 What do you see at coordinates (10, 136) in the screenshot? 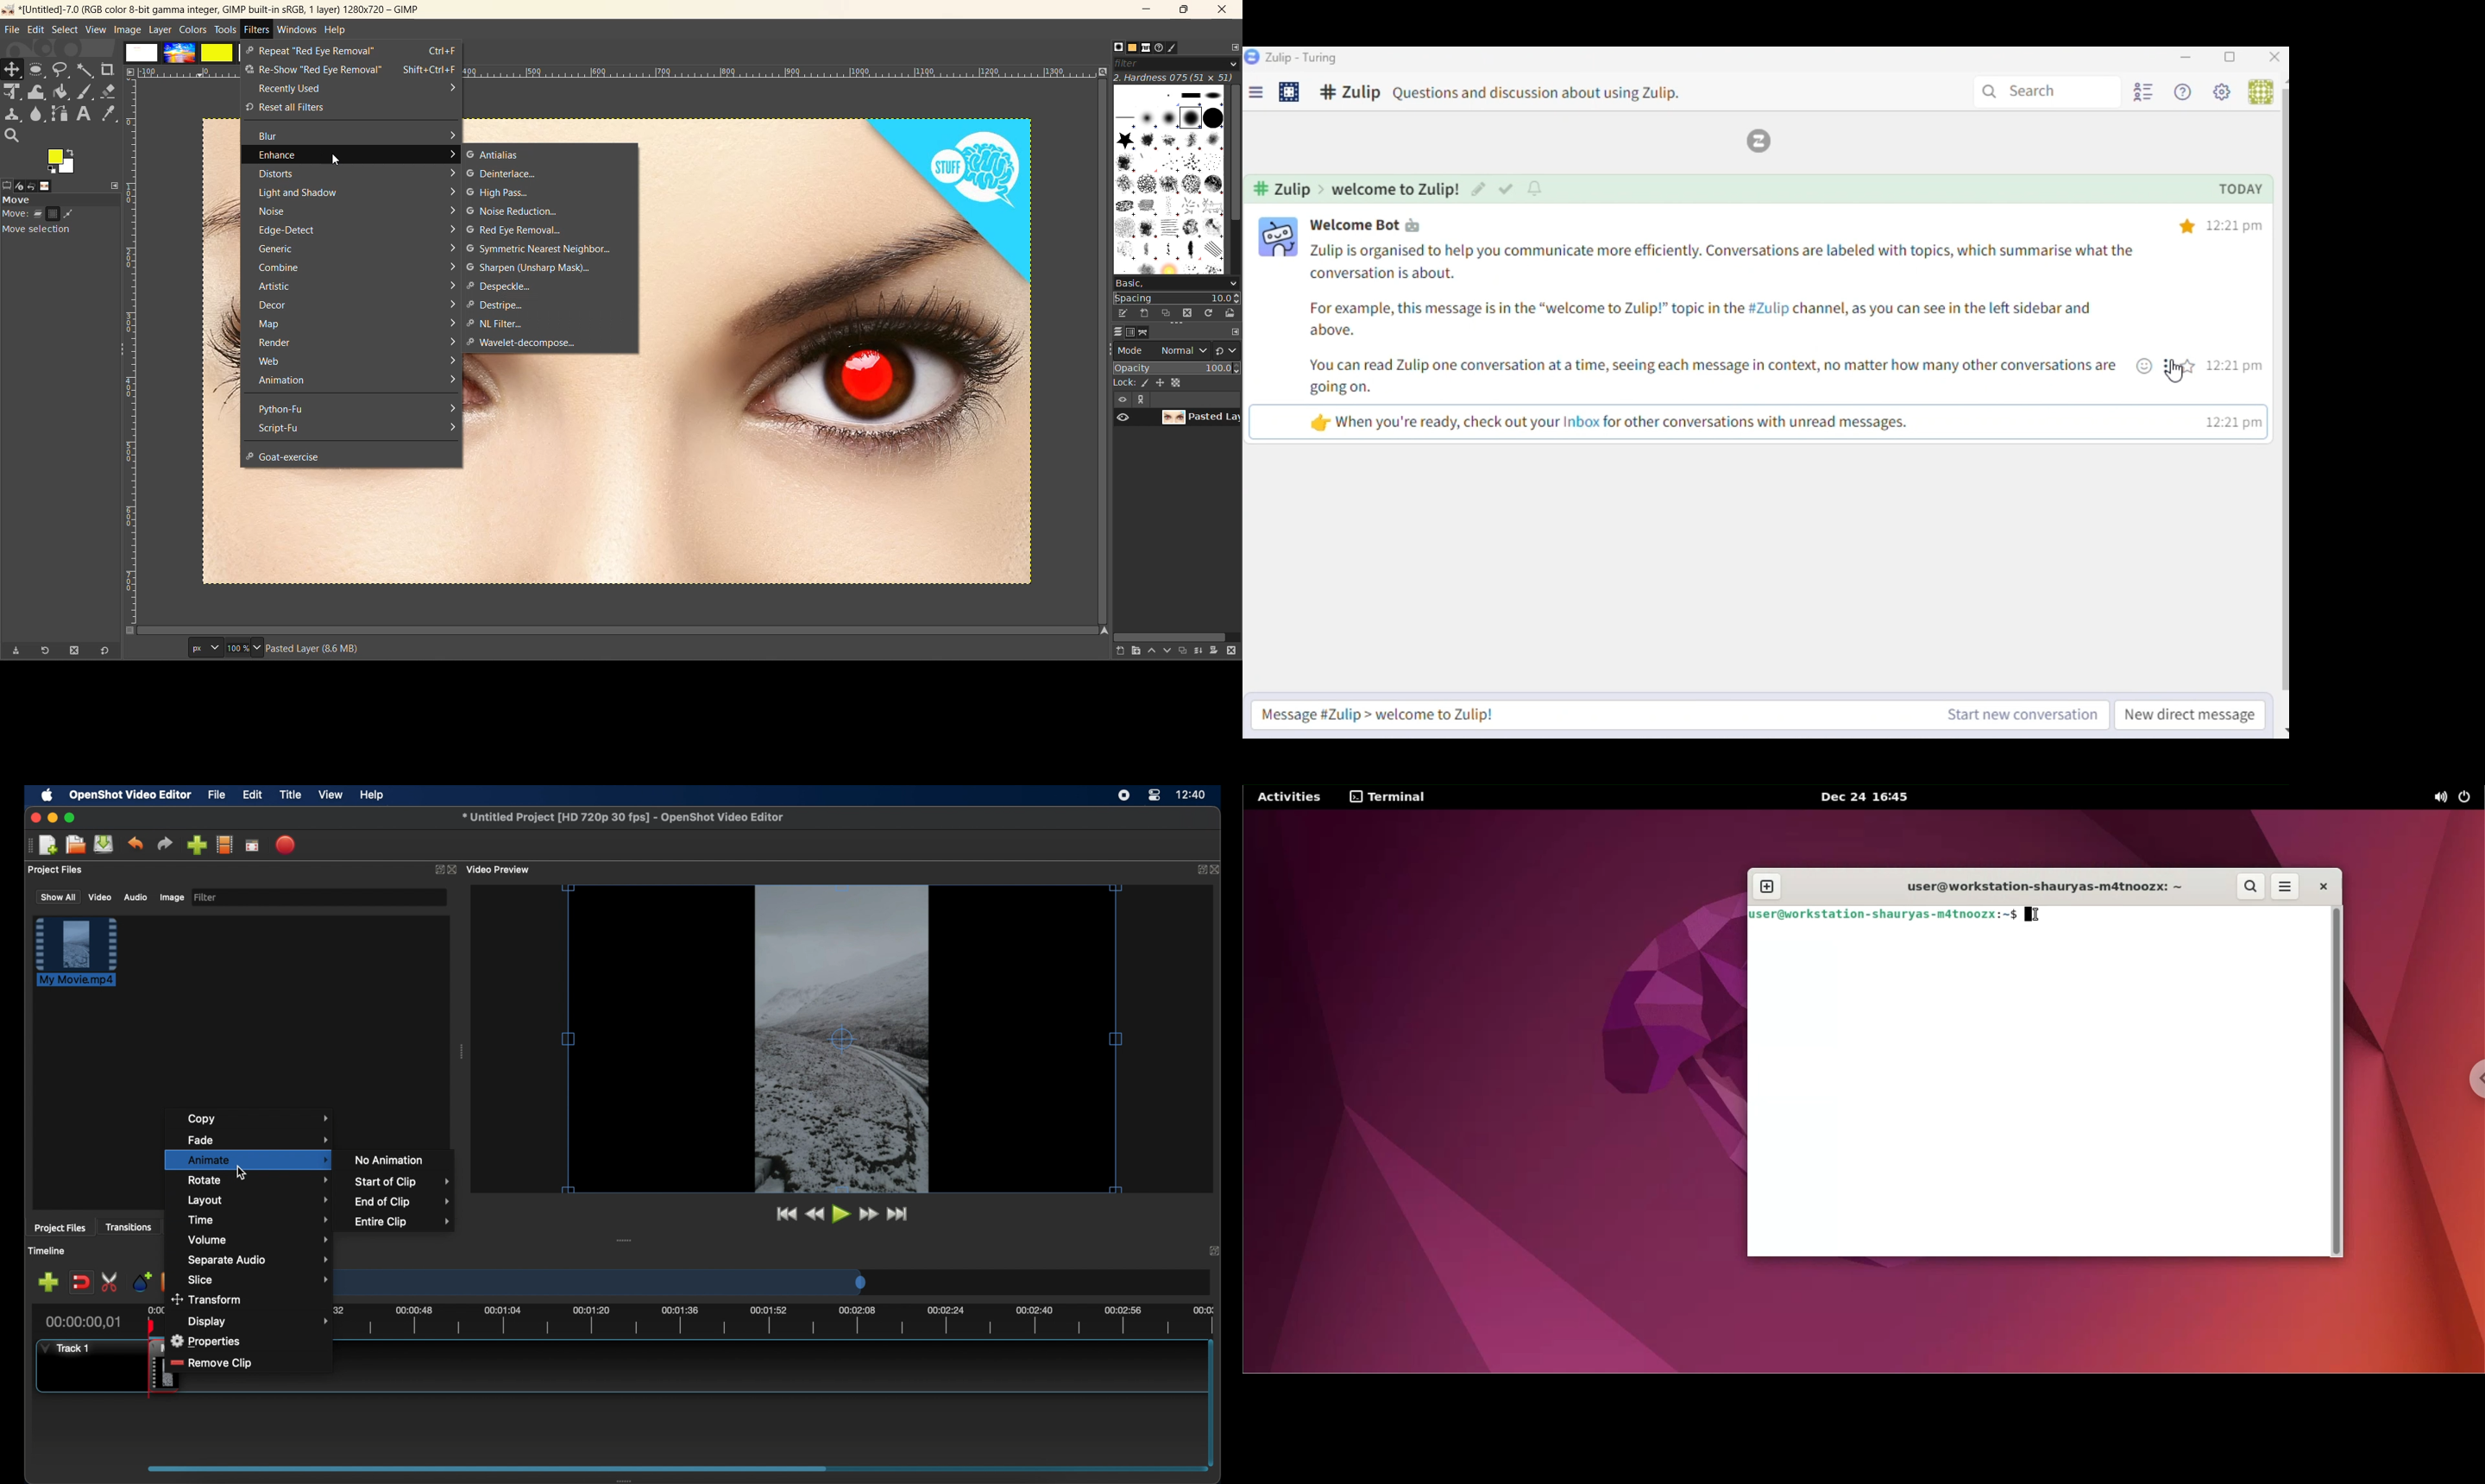
I see `search` at bounding box center [10, 136].